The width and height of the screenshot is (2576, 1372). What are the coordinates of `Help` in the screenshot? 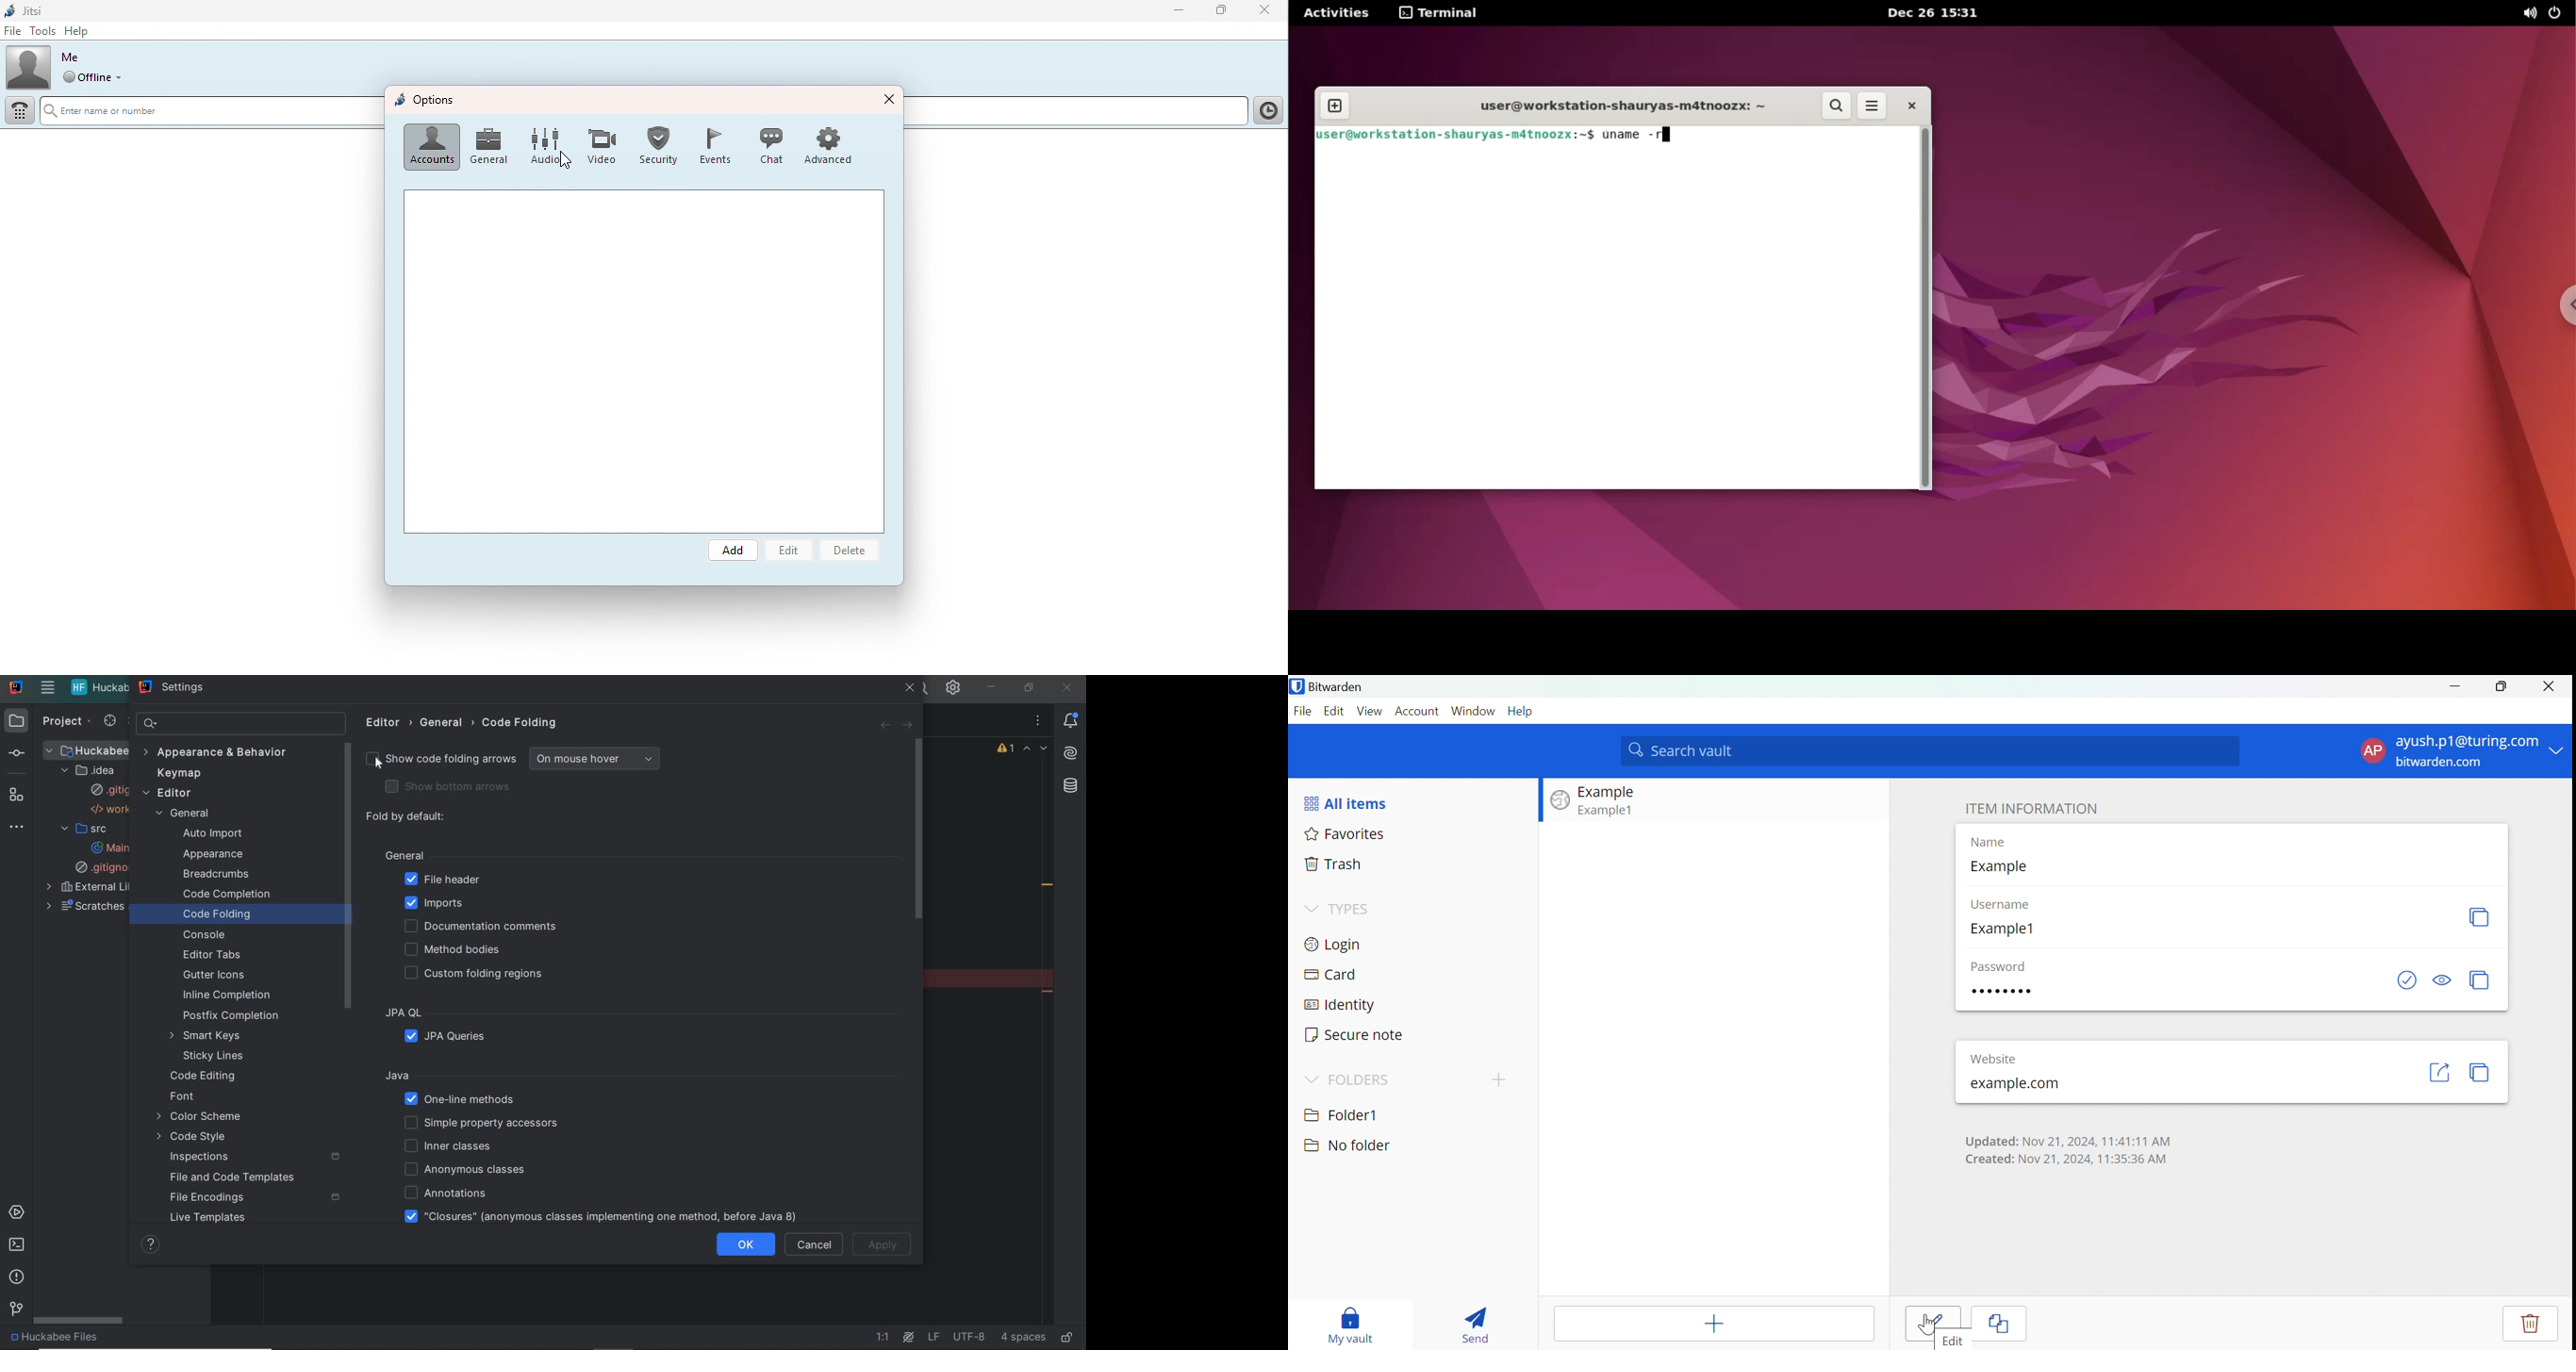 It's located at (84, 30).